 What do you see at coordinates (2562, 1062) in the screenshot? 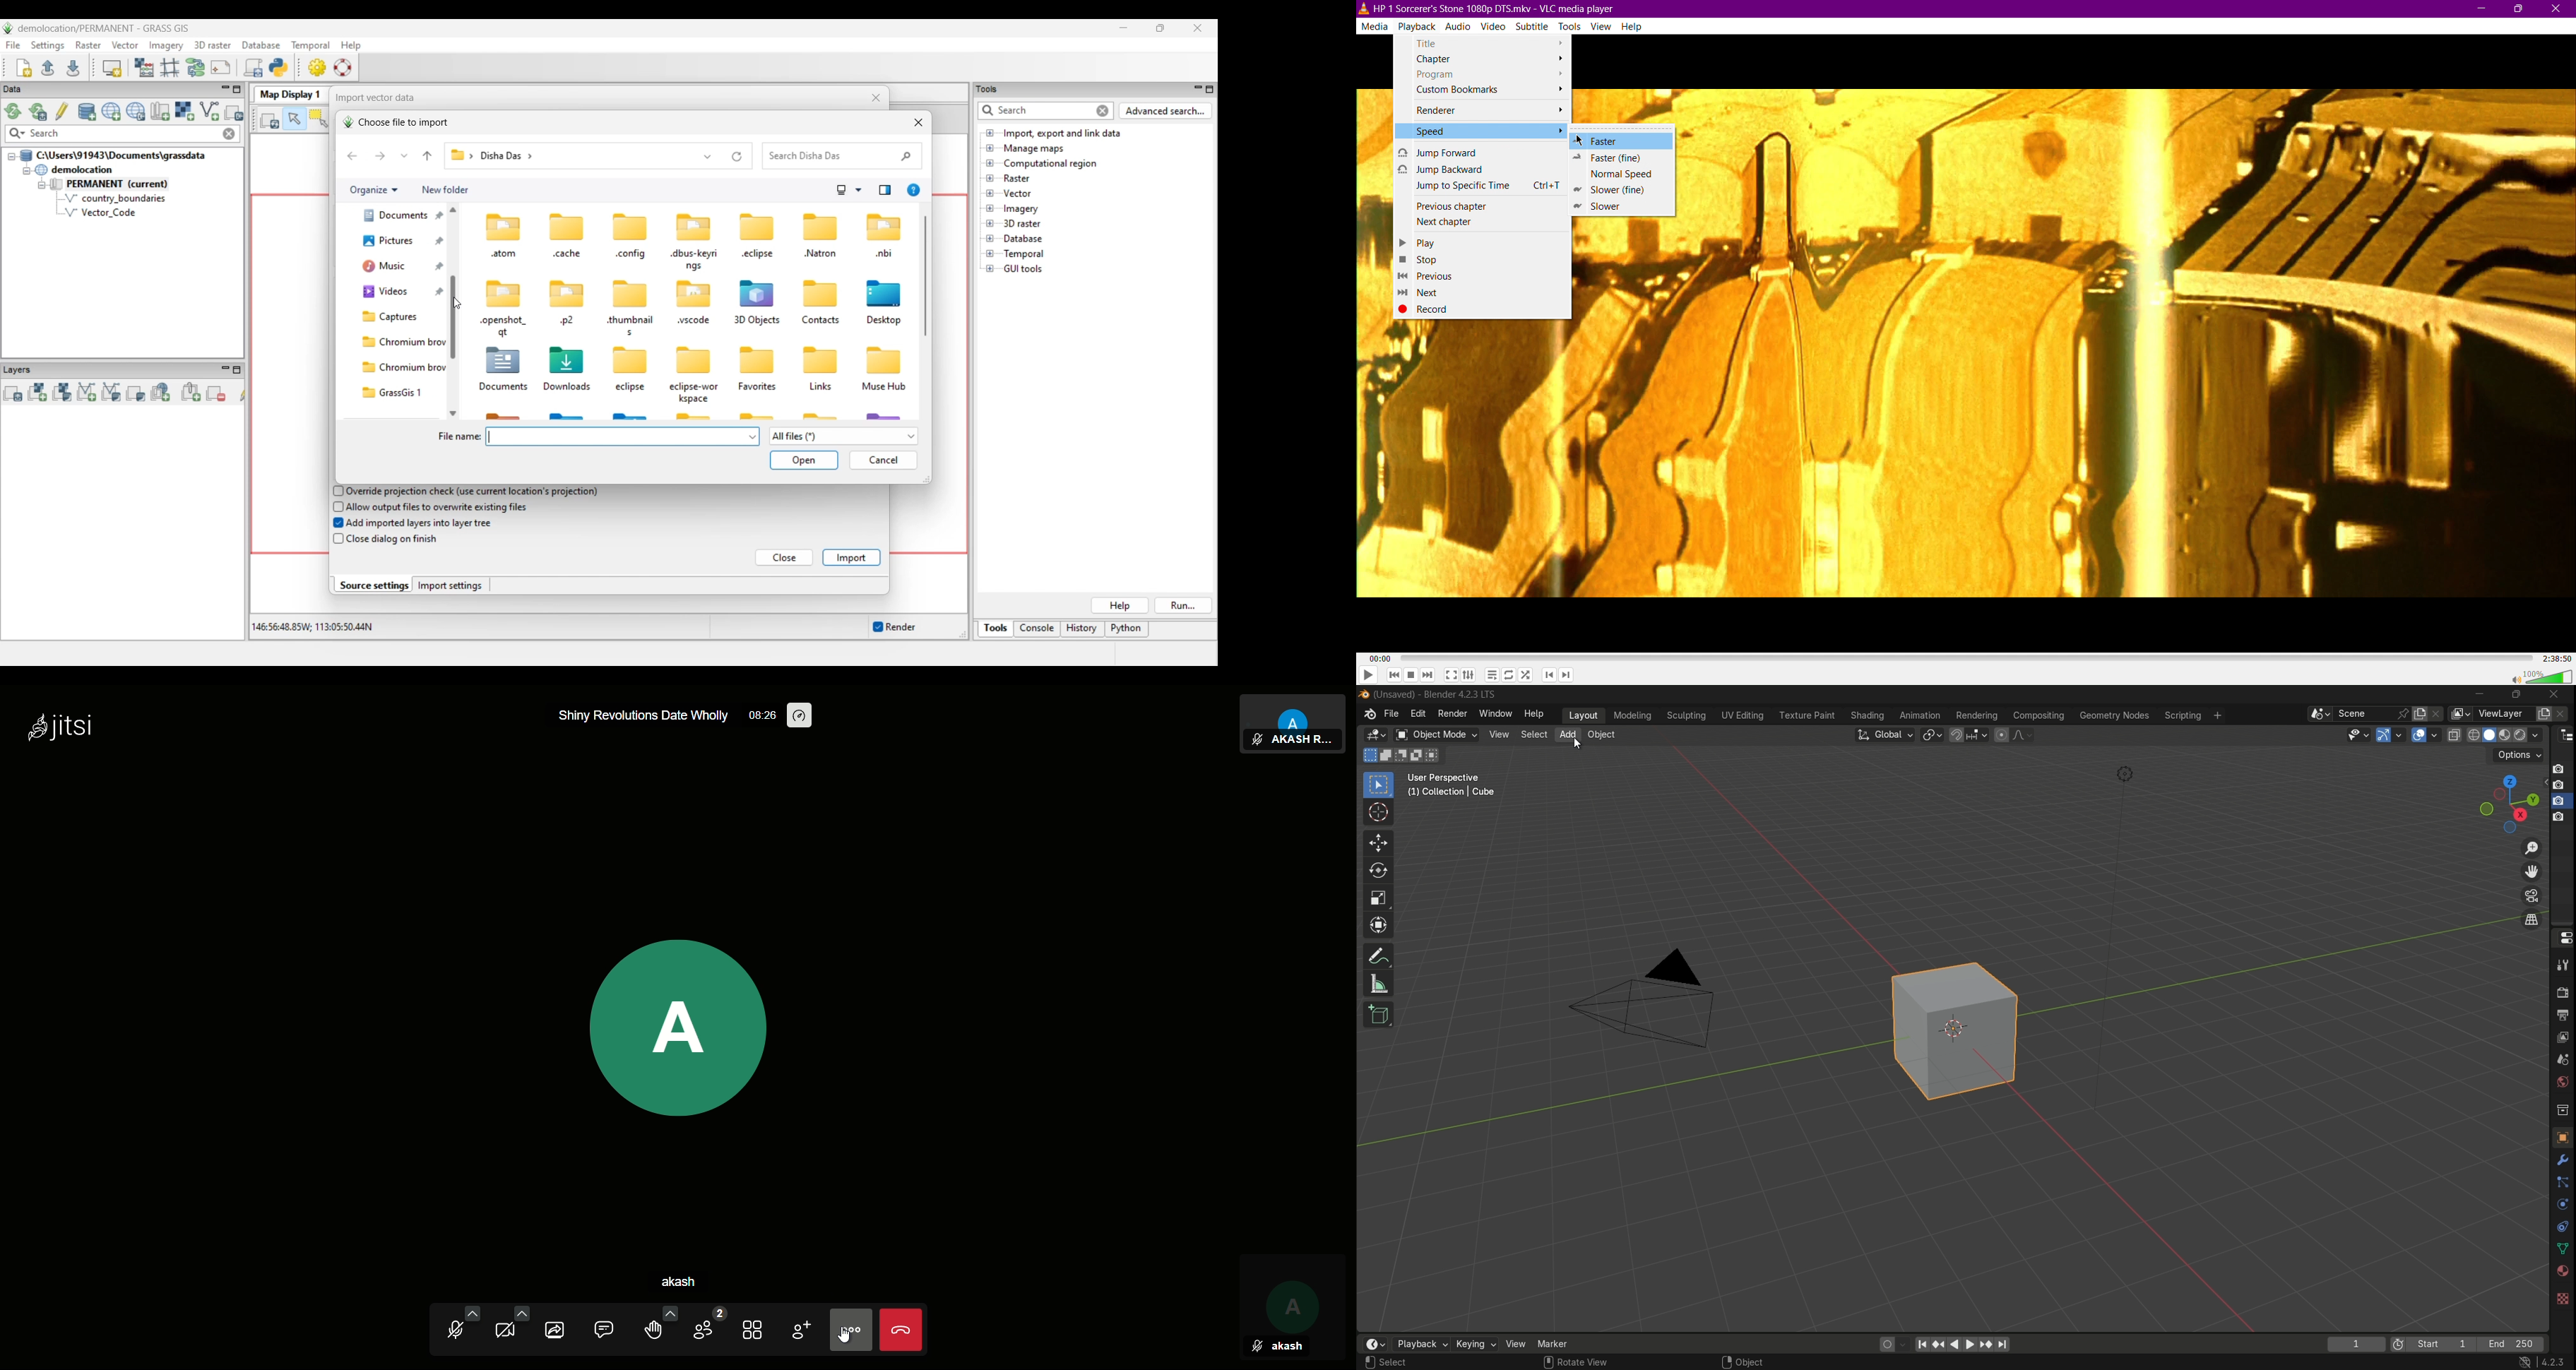
I see `scene` at bounding box center [2562, 1062].